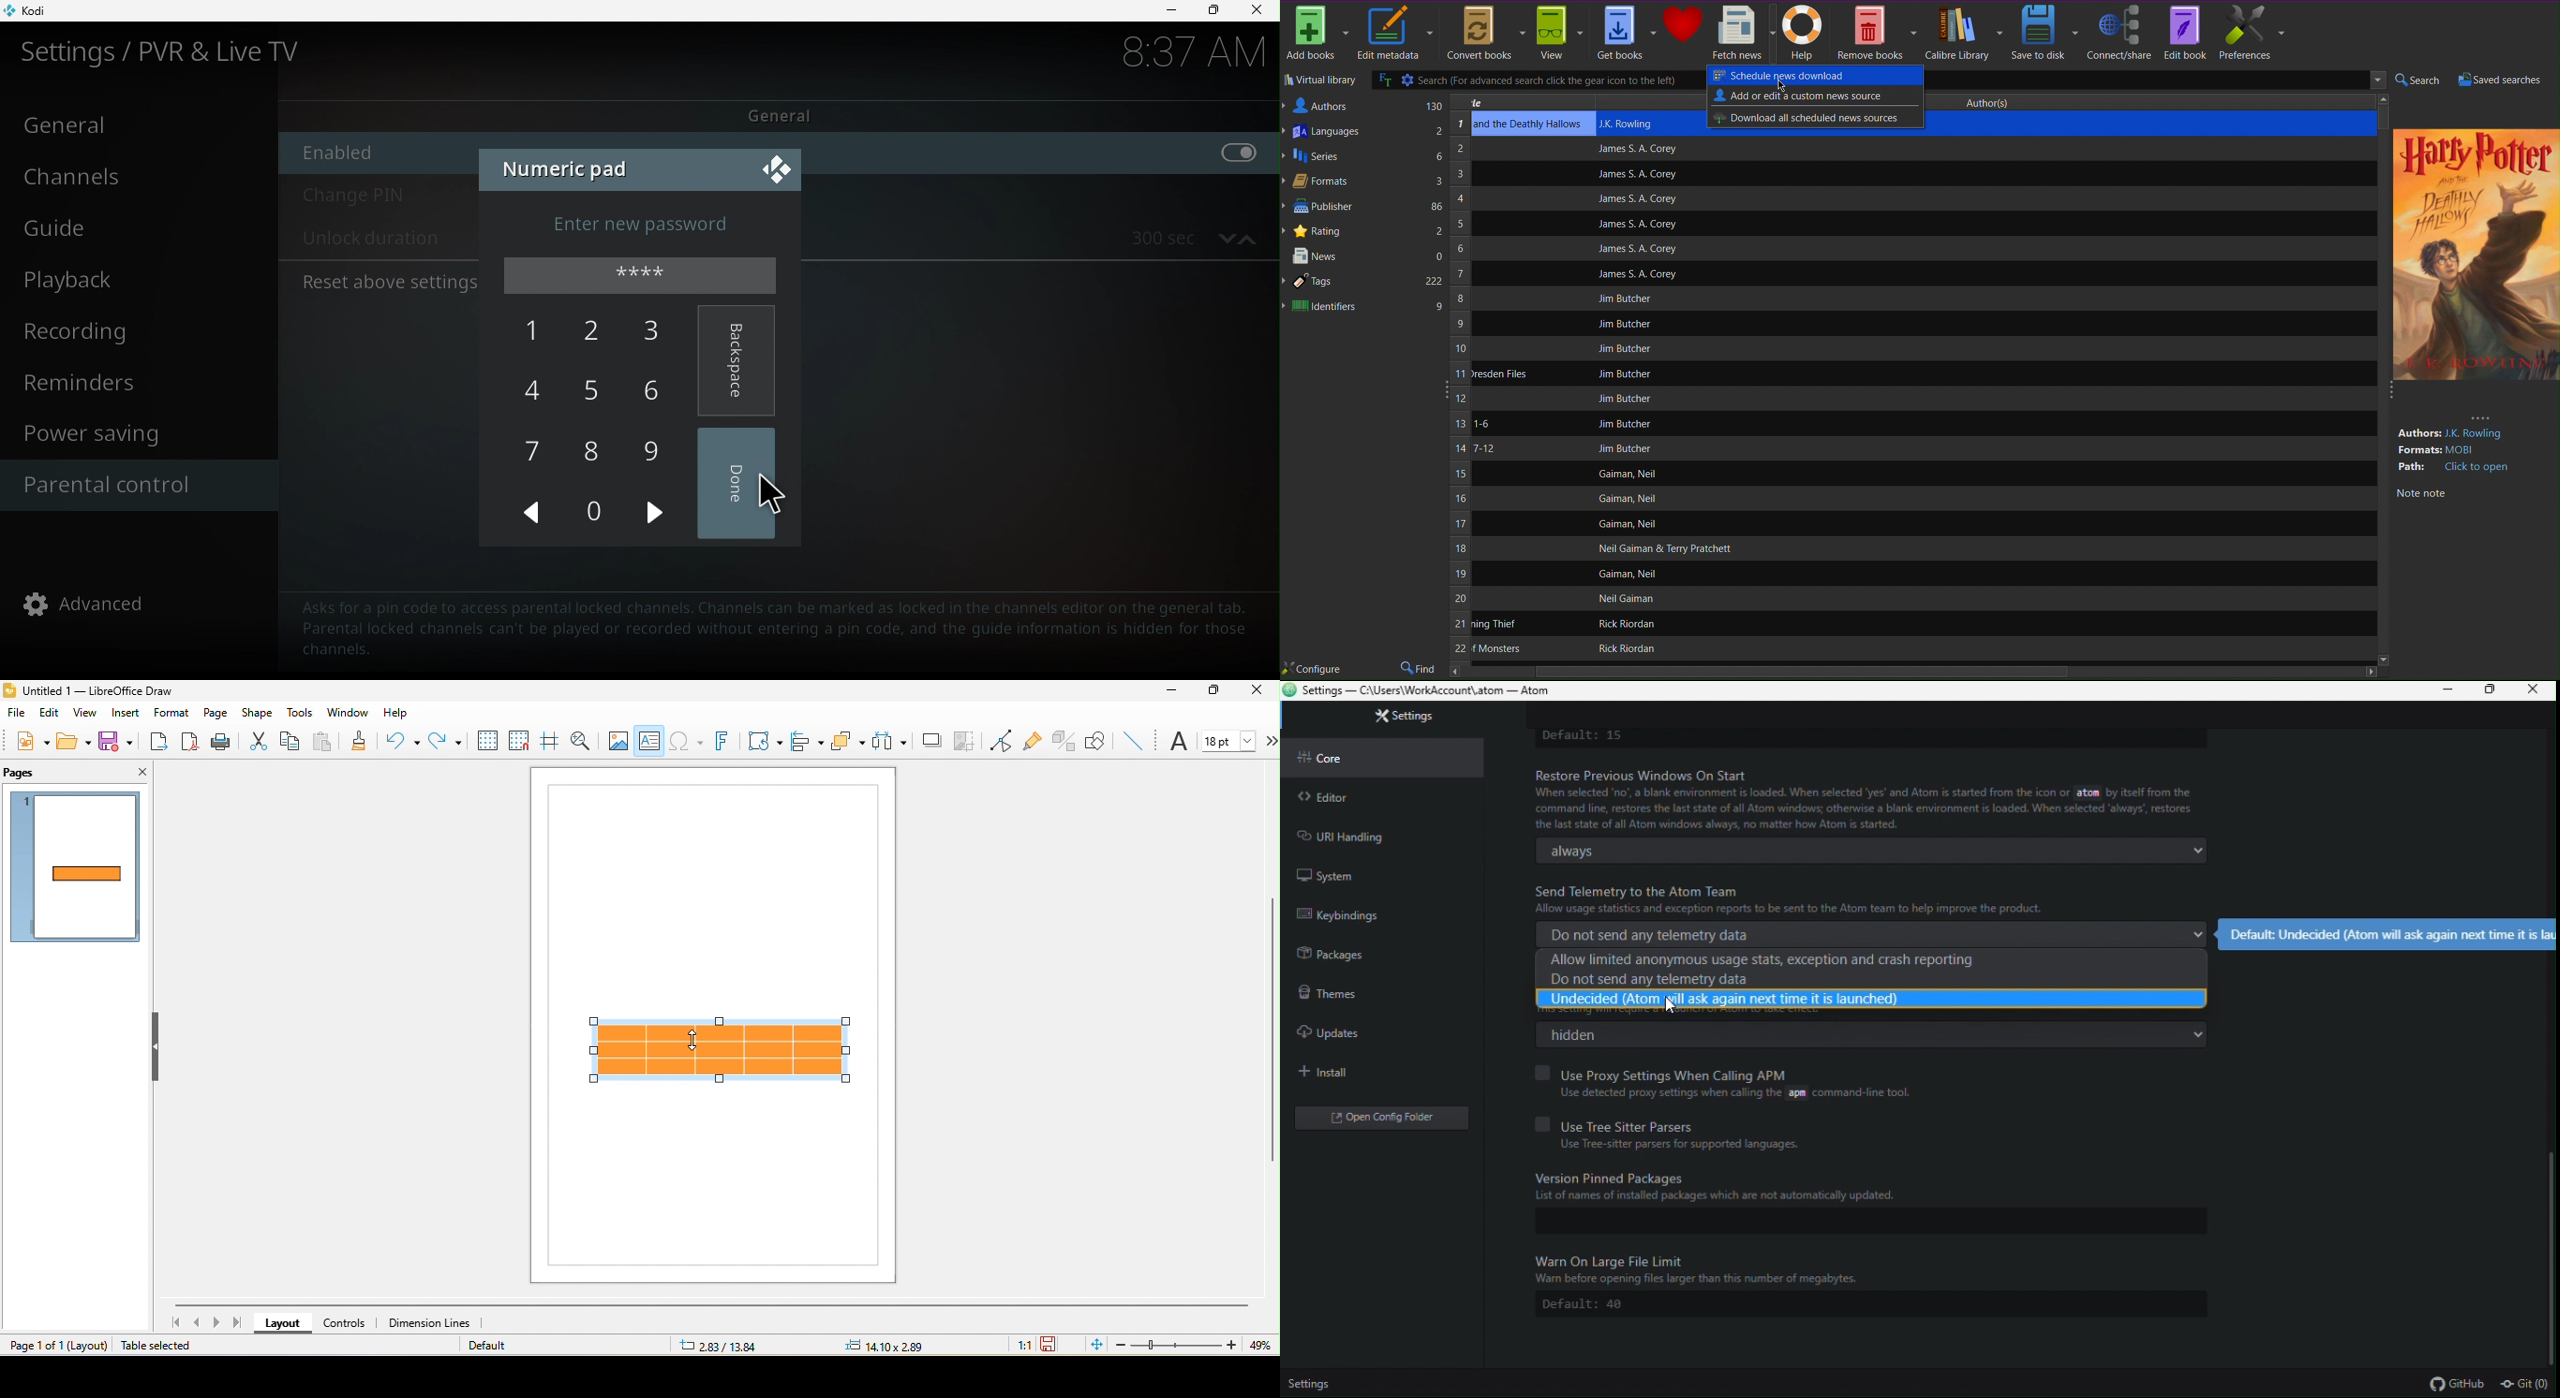 Image resolution: width=2576 pixels, height=1400 pixels. I want to click on 6, so click(665, 390).